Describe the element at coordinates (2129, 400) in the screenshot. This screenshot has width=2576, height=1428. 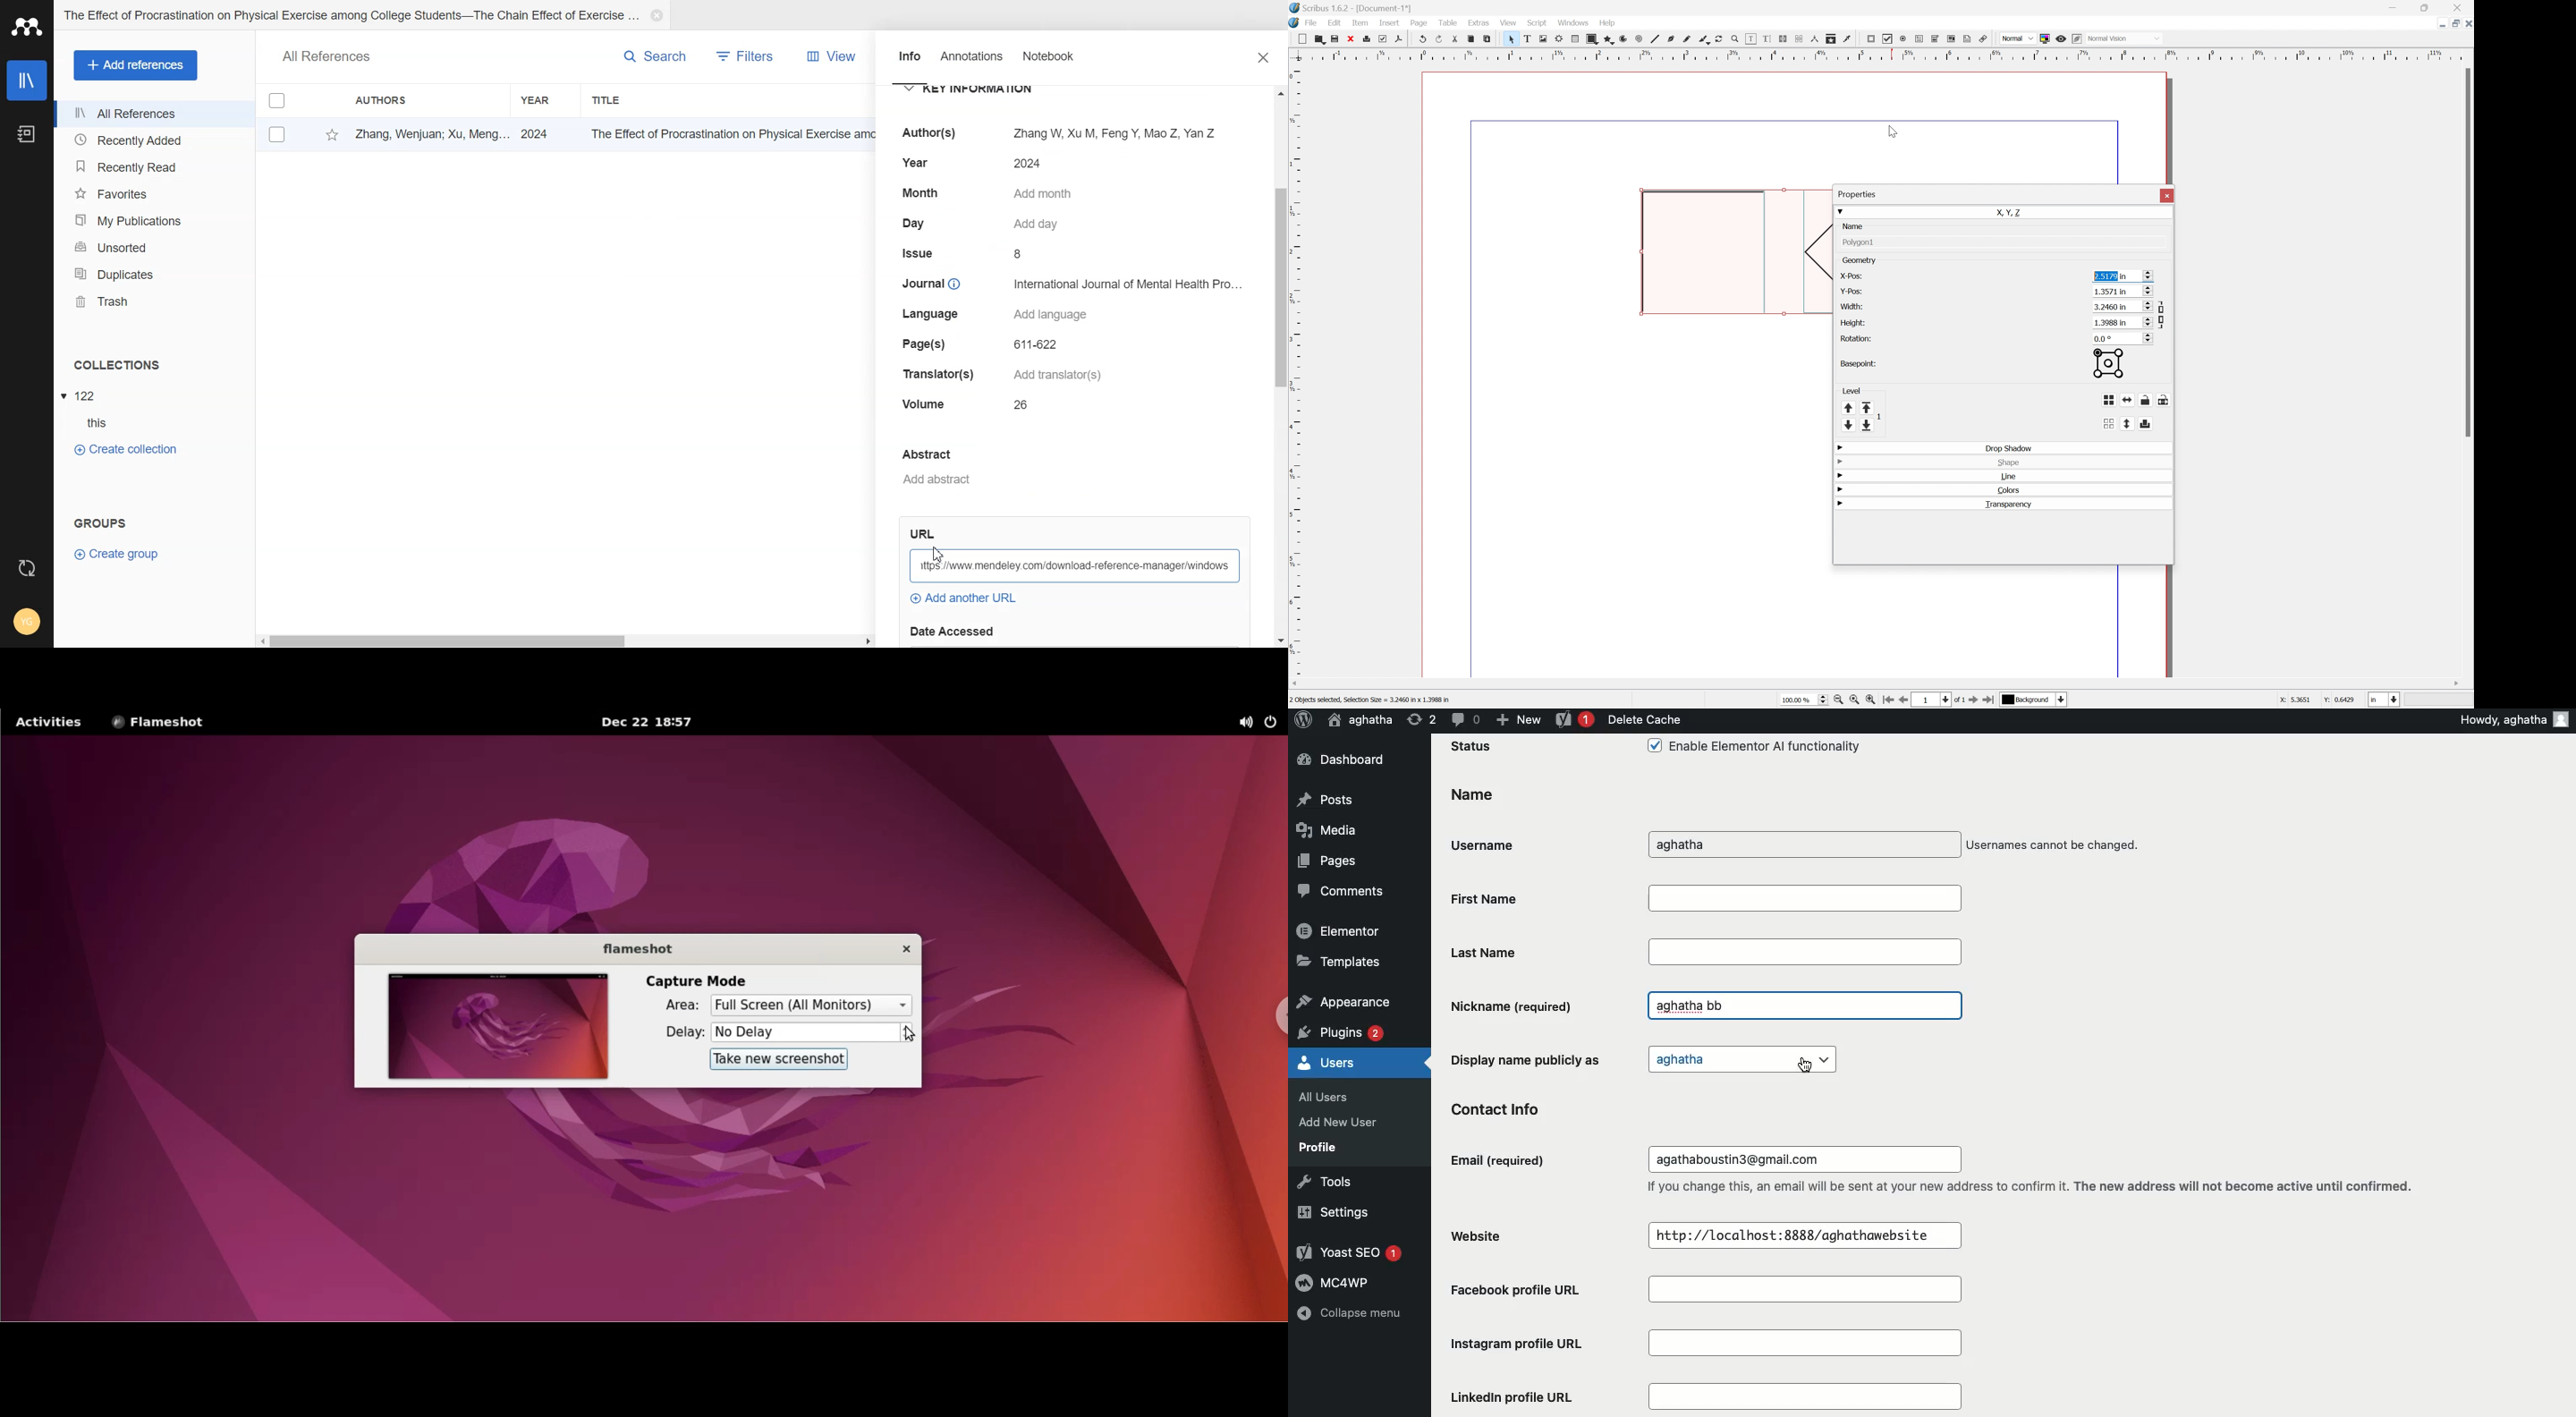
I see `flip horizontally` at that location.